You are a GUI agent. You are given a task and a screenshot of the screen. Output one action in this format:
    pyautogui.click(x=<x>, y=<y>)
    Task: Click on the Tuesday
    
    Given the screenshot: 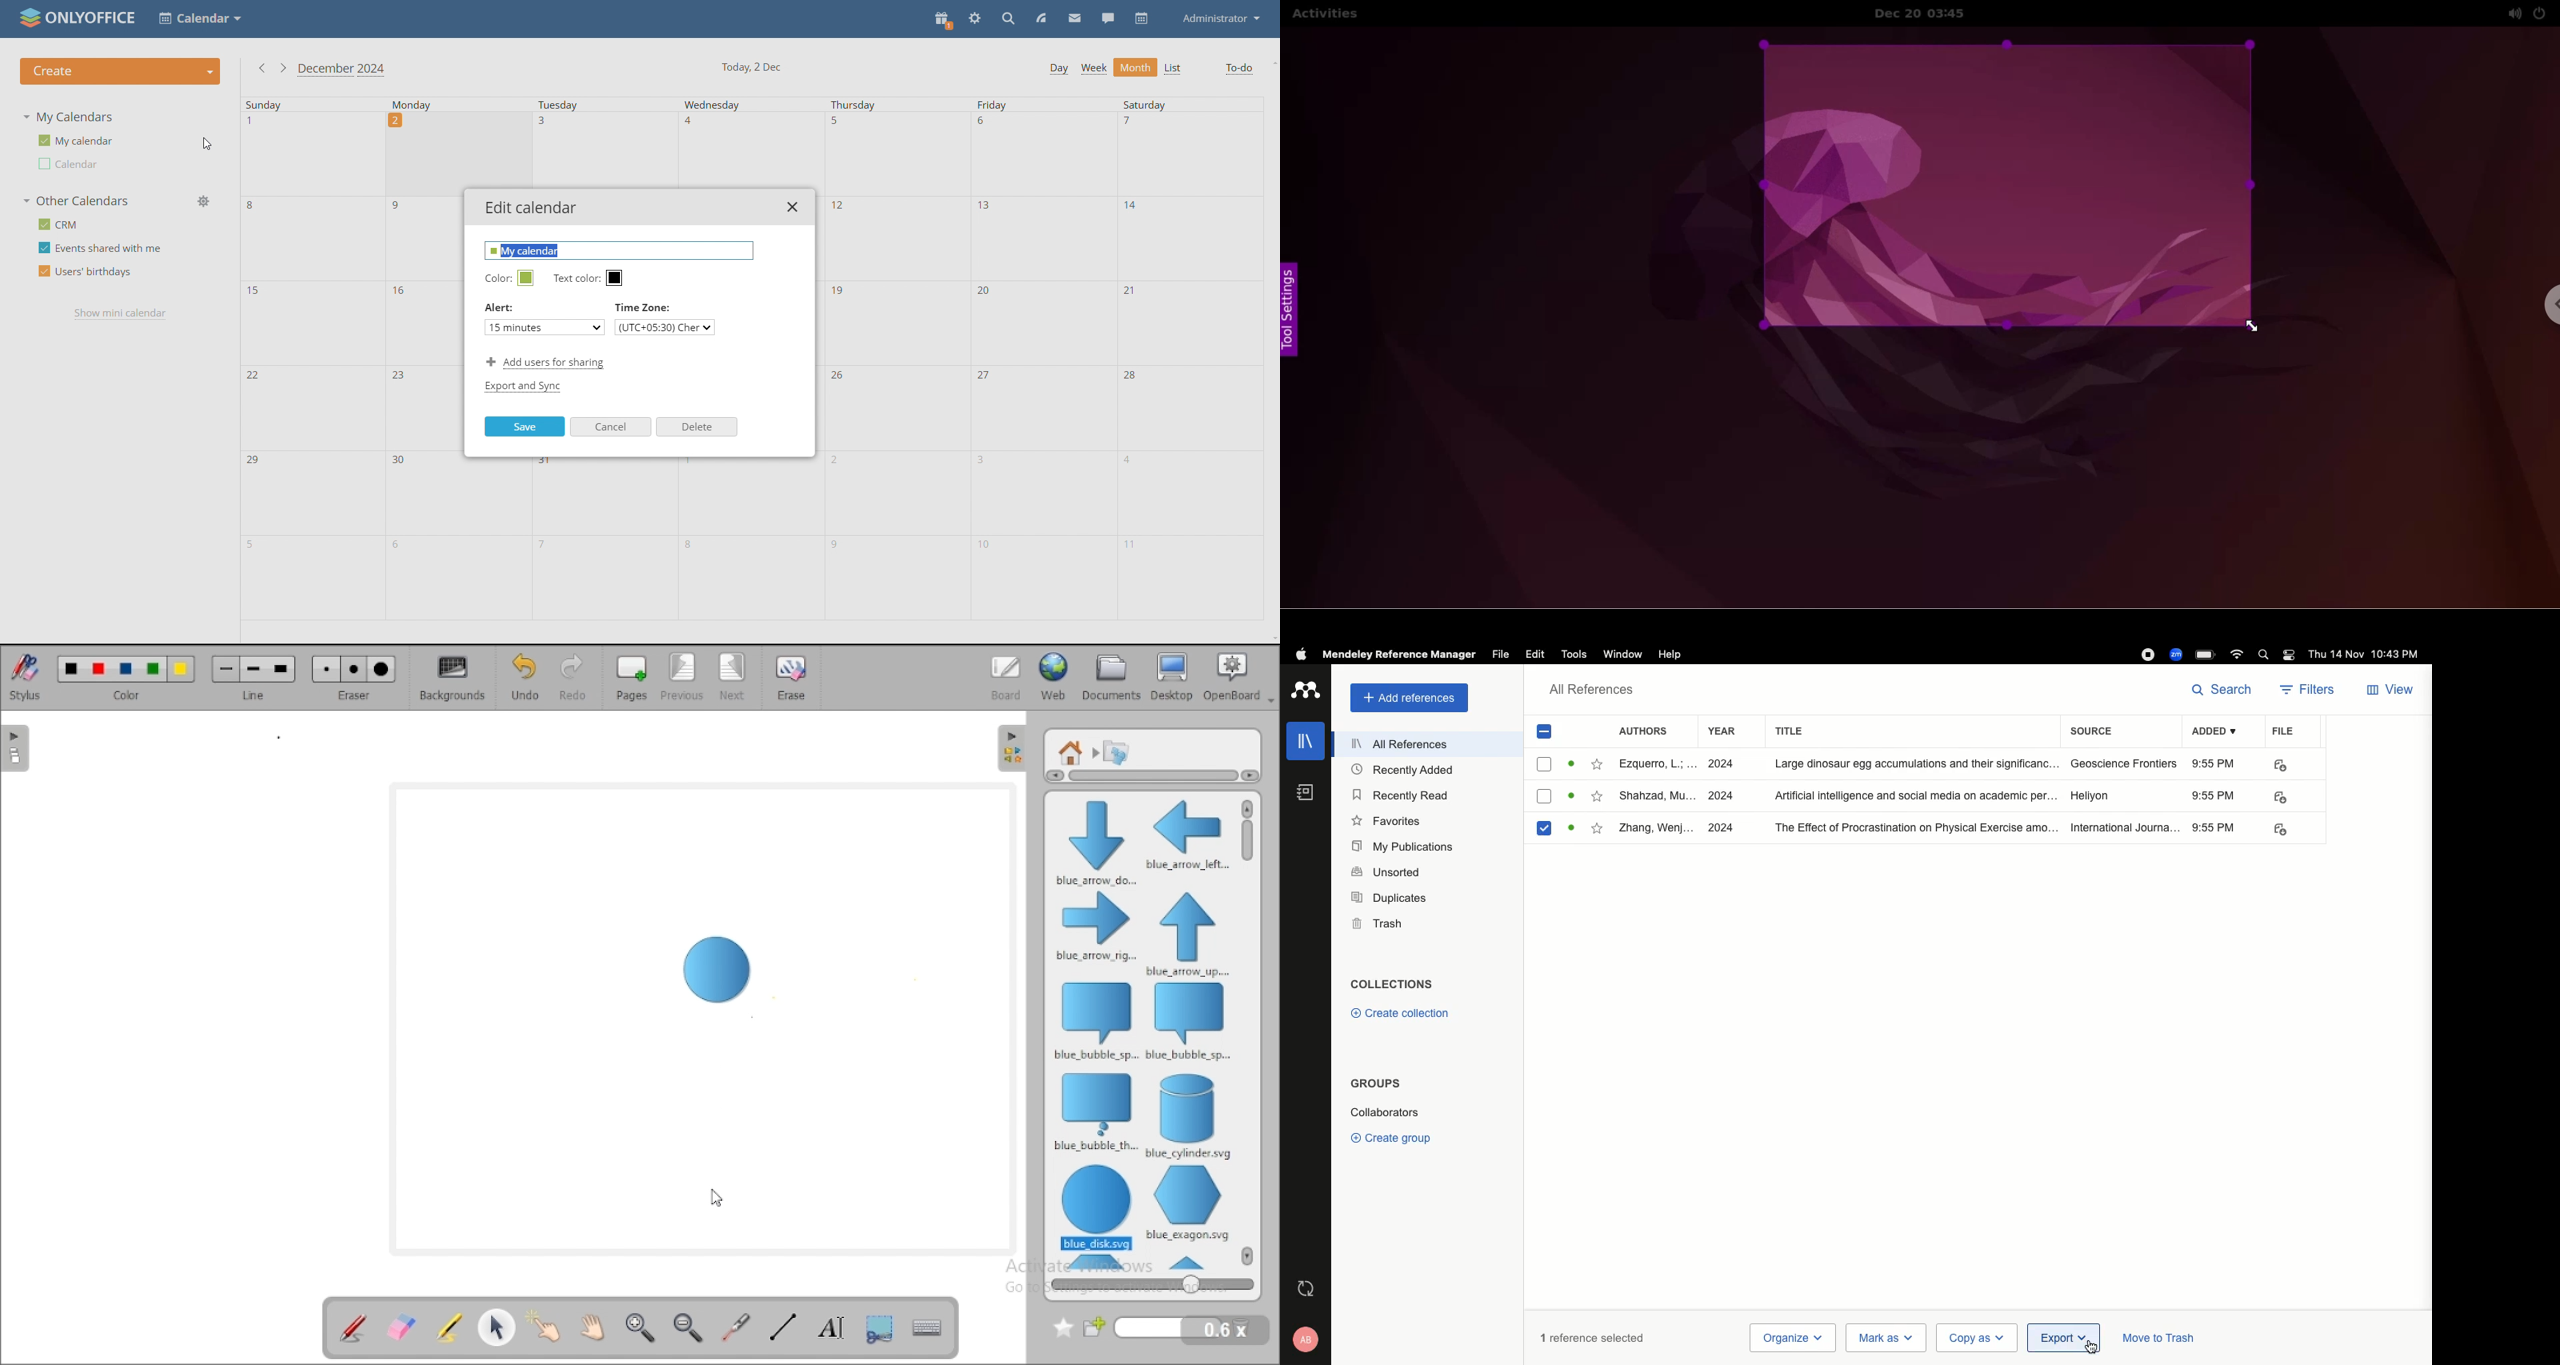 What is the action you would take?
    pyautogui.click(x=601, y=104)
    